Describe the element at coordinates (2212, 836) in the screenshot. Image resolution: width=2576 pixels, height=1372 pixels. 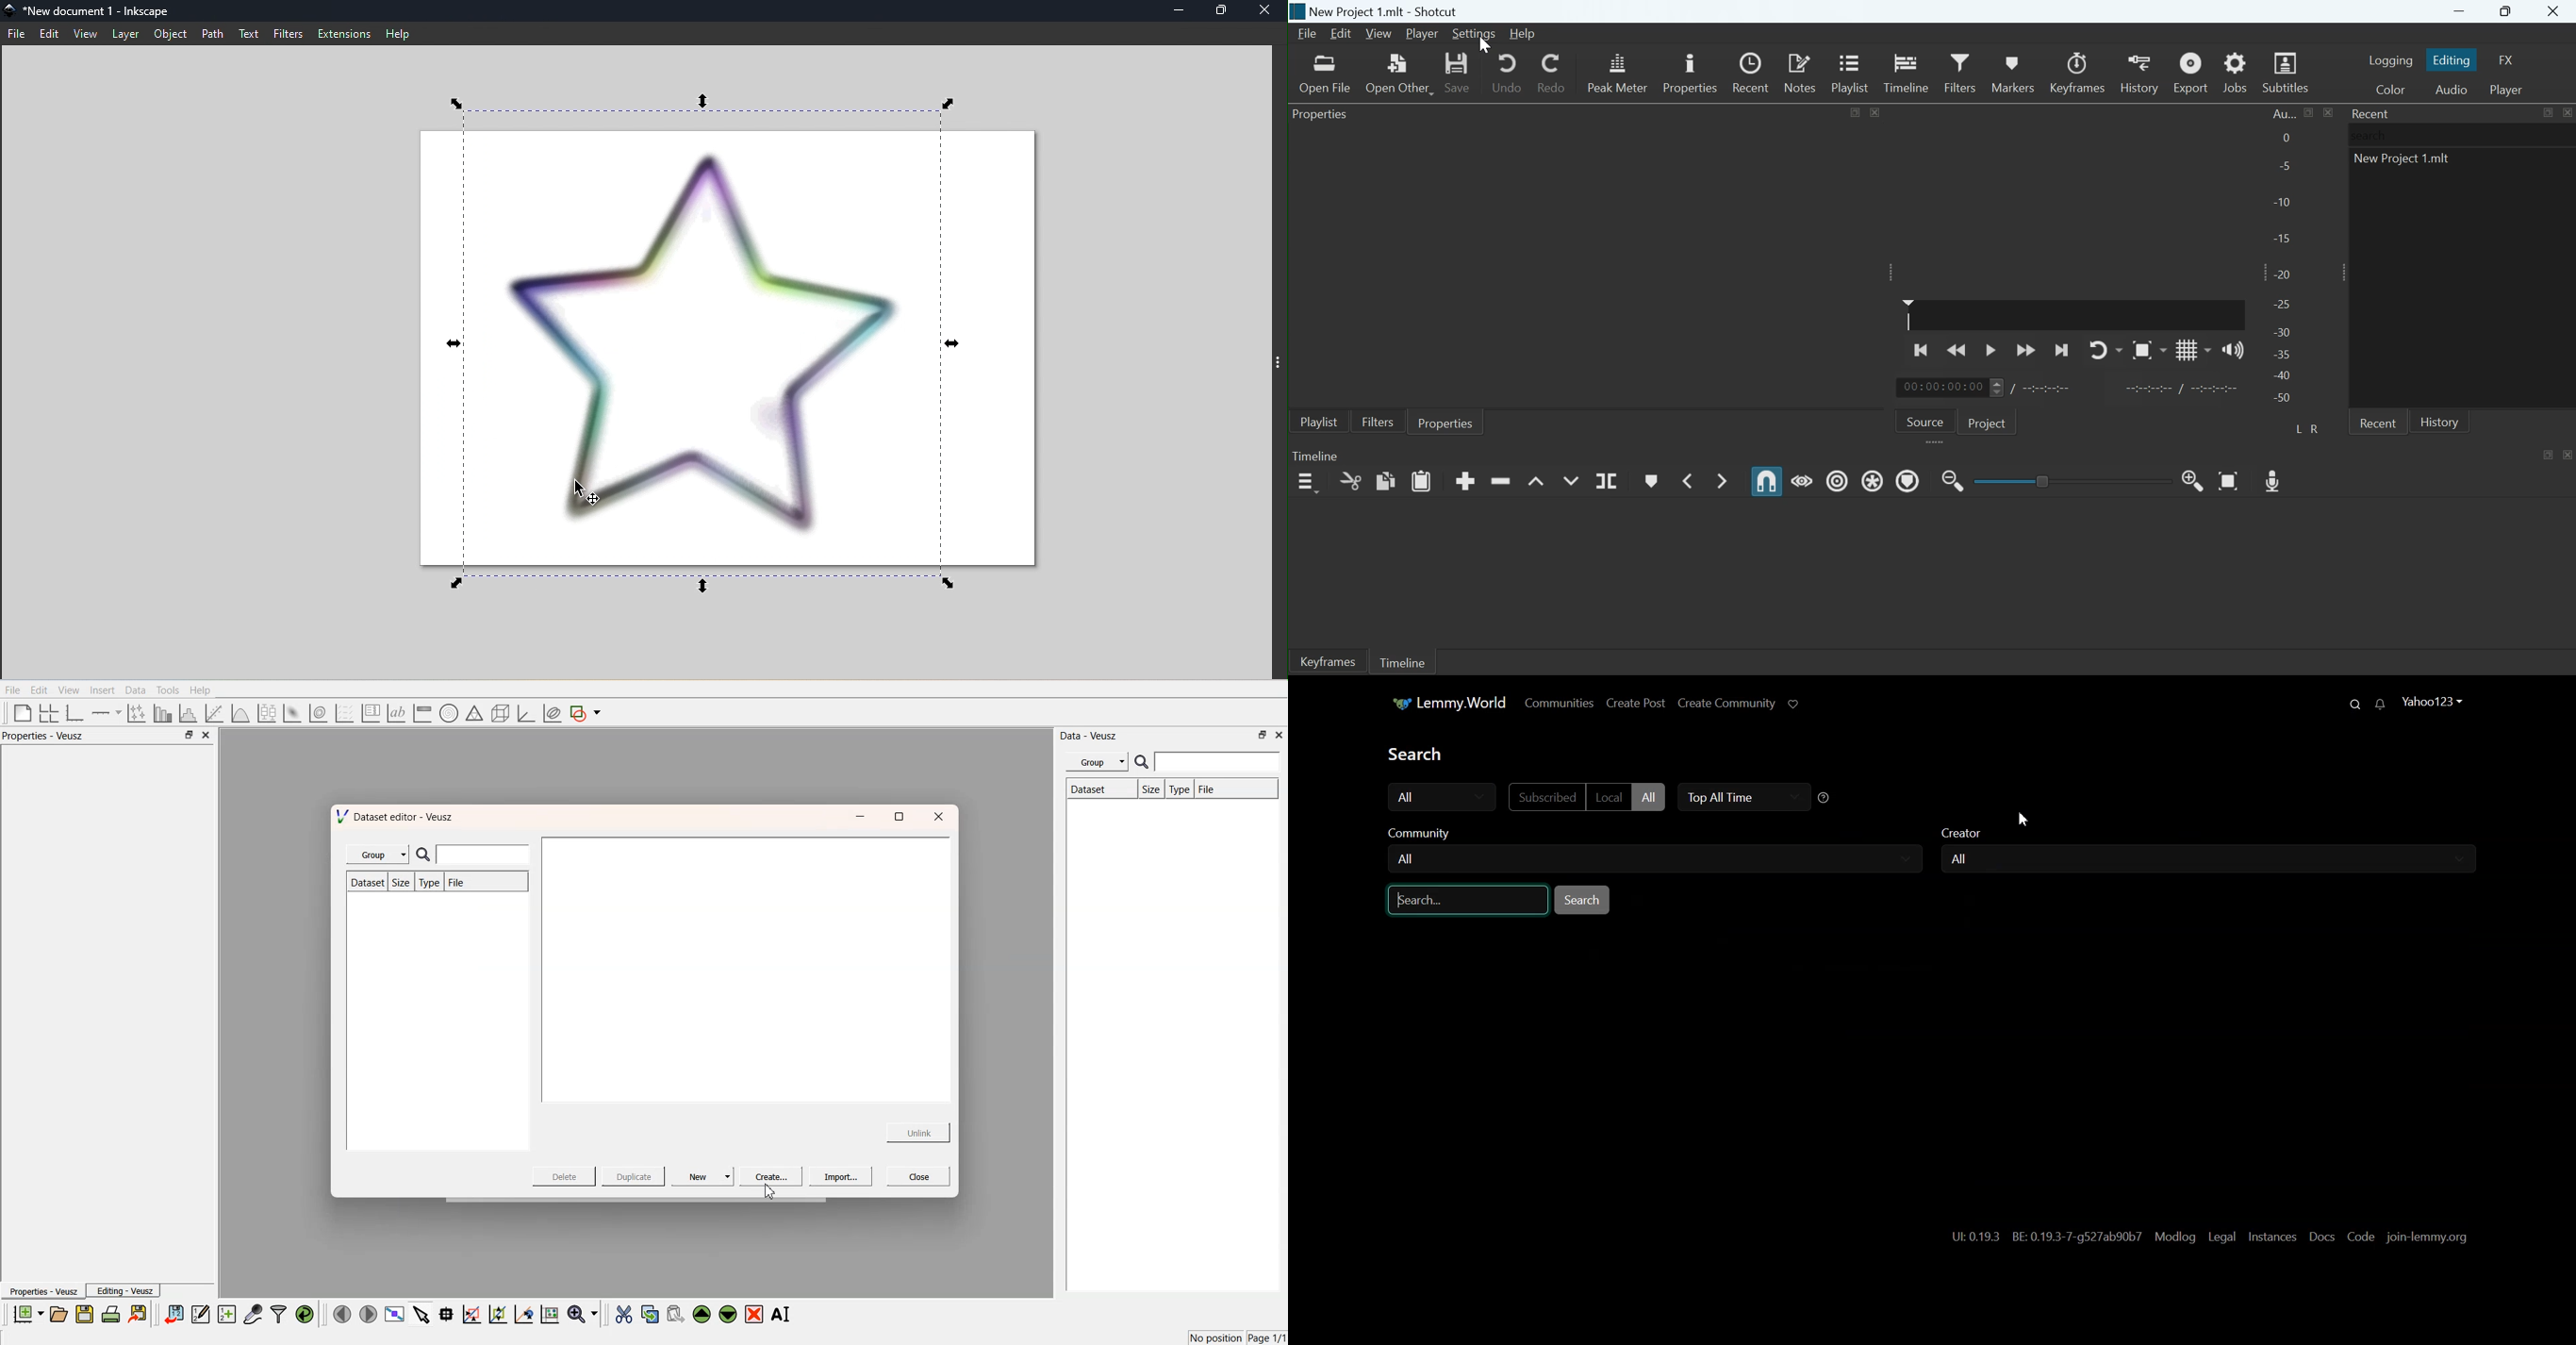
I see `Creator` at that location.